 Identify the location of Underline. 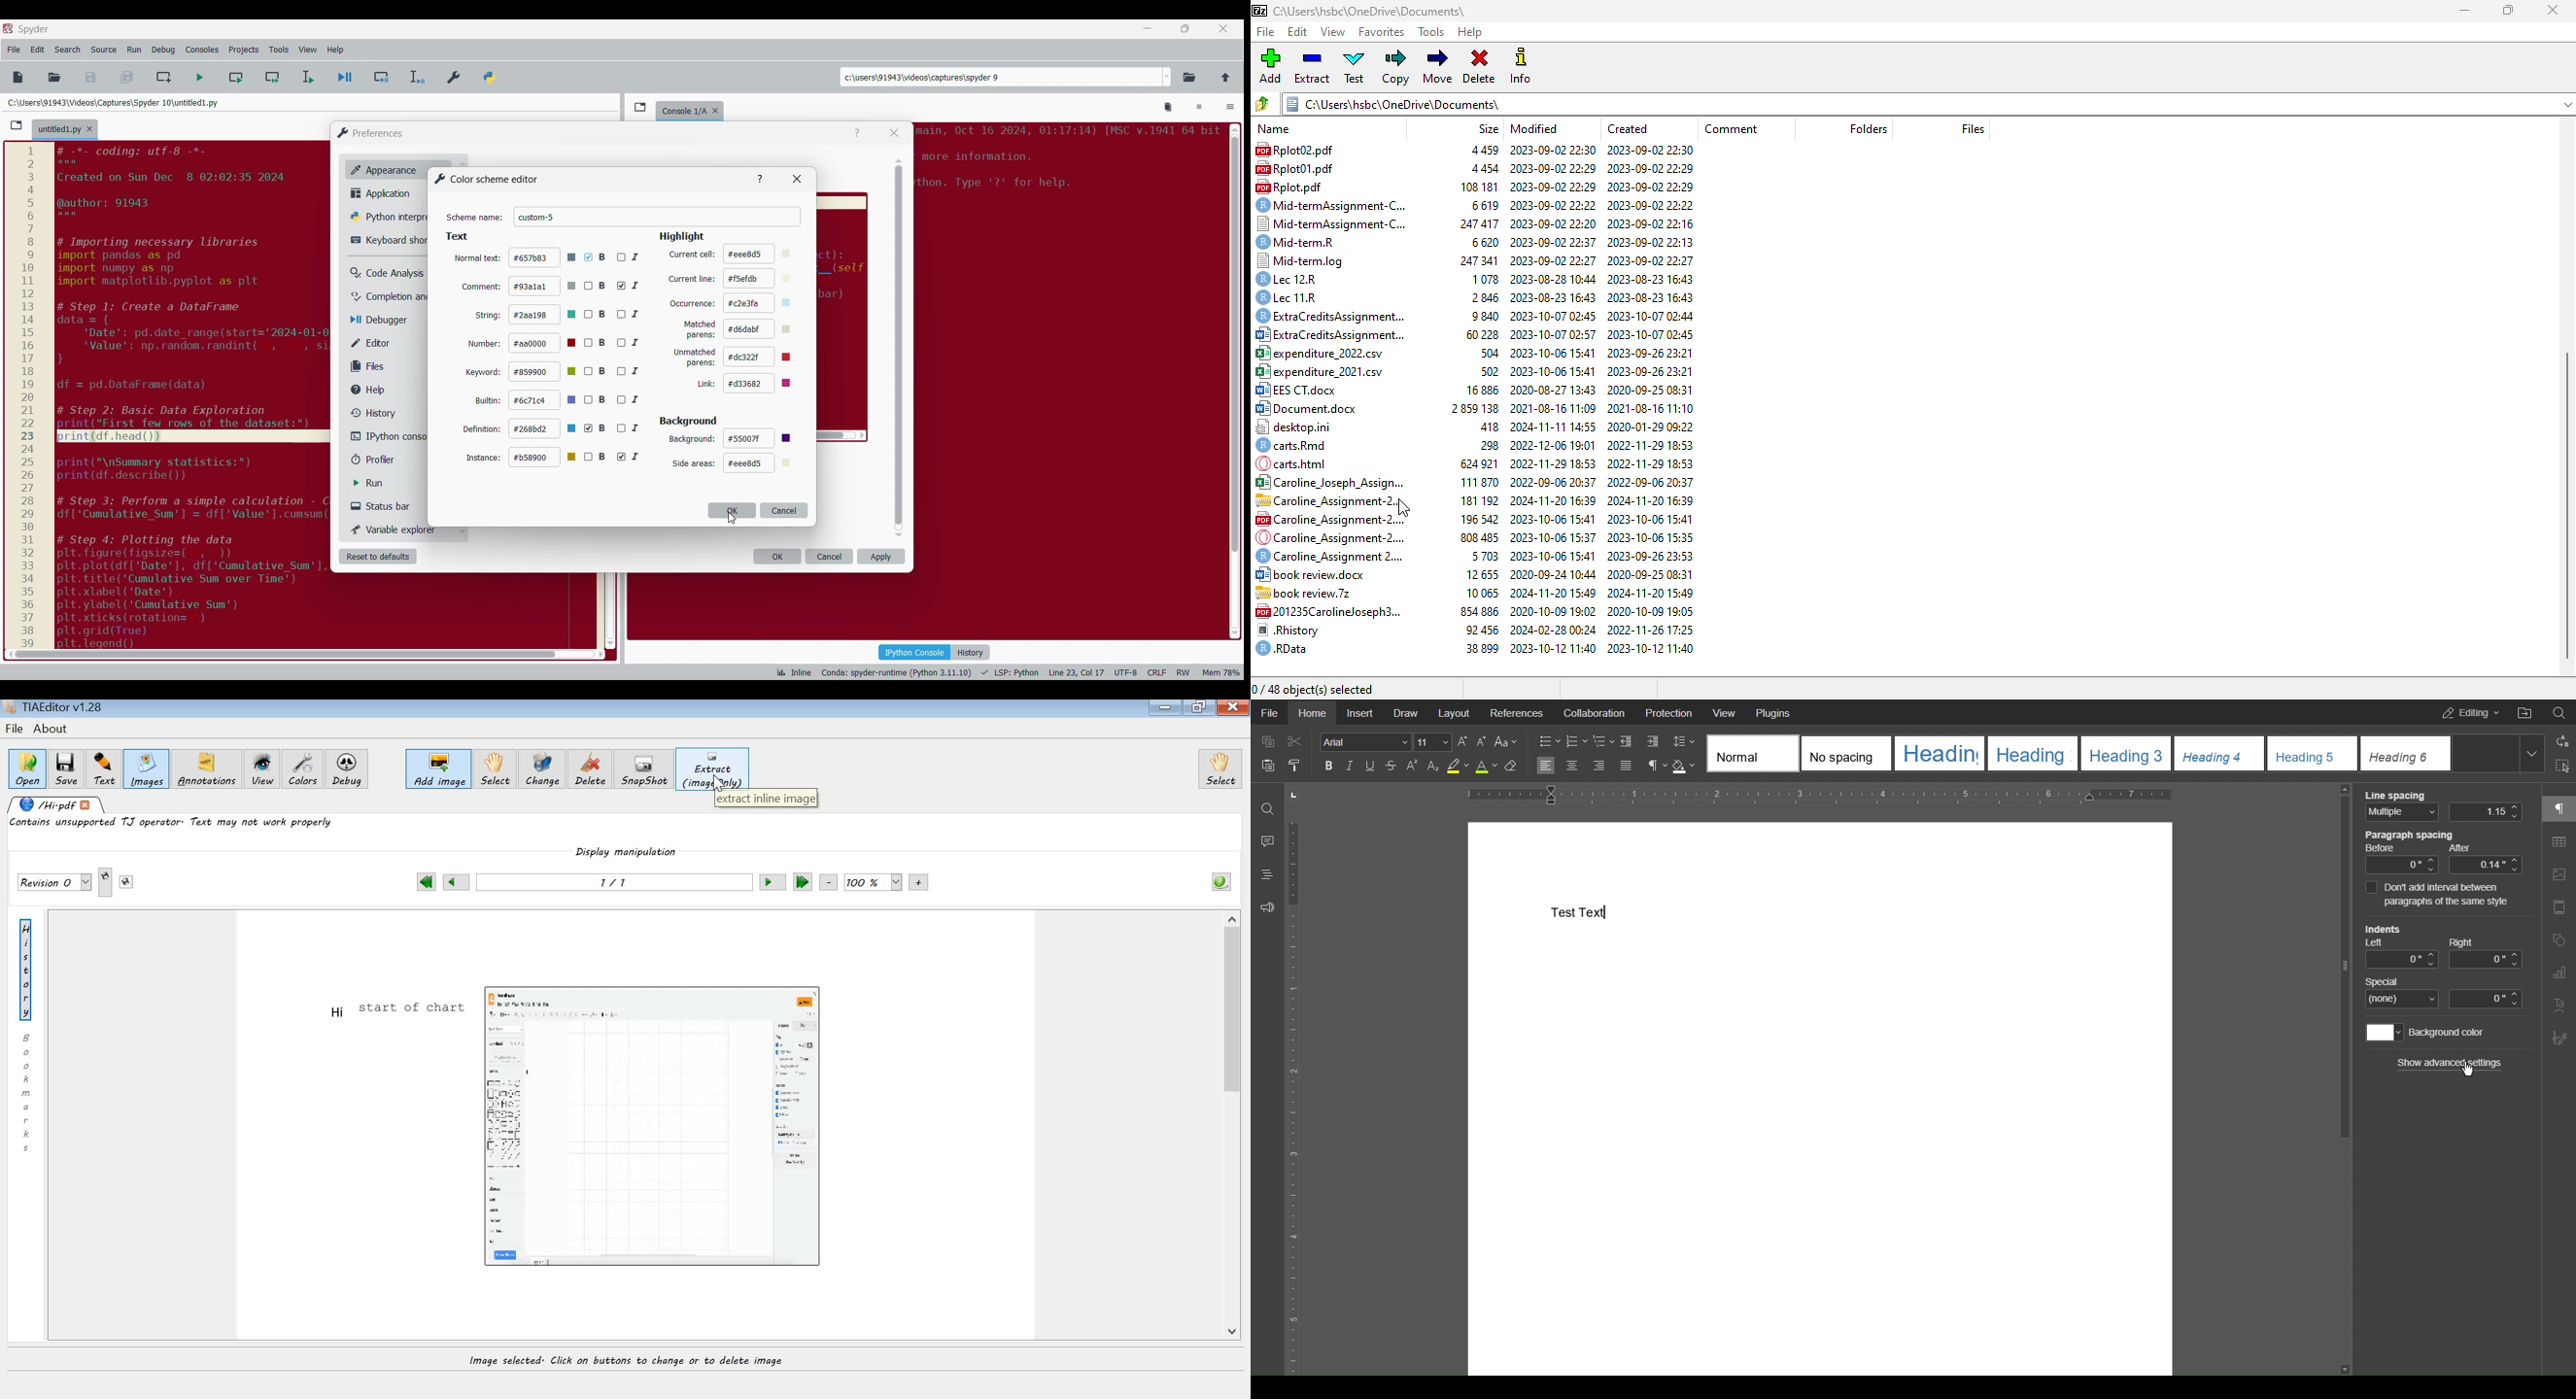
(1369, 766).